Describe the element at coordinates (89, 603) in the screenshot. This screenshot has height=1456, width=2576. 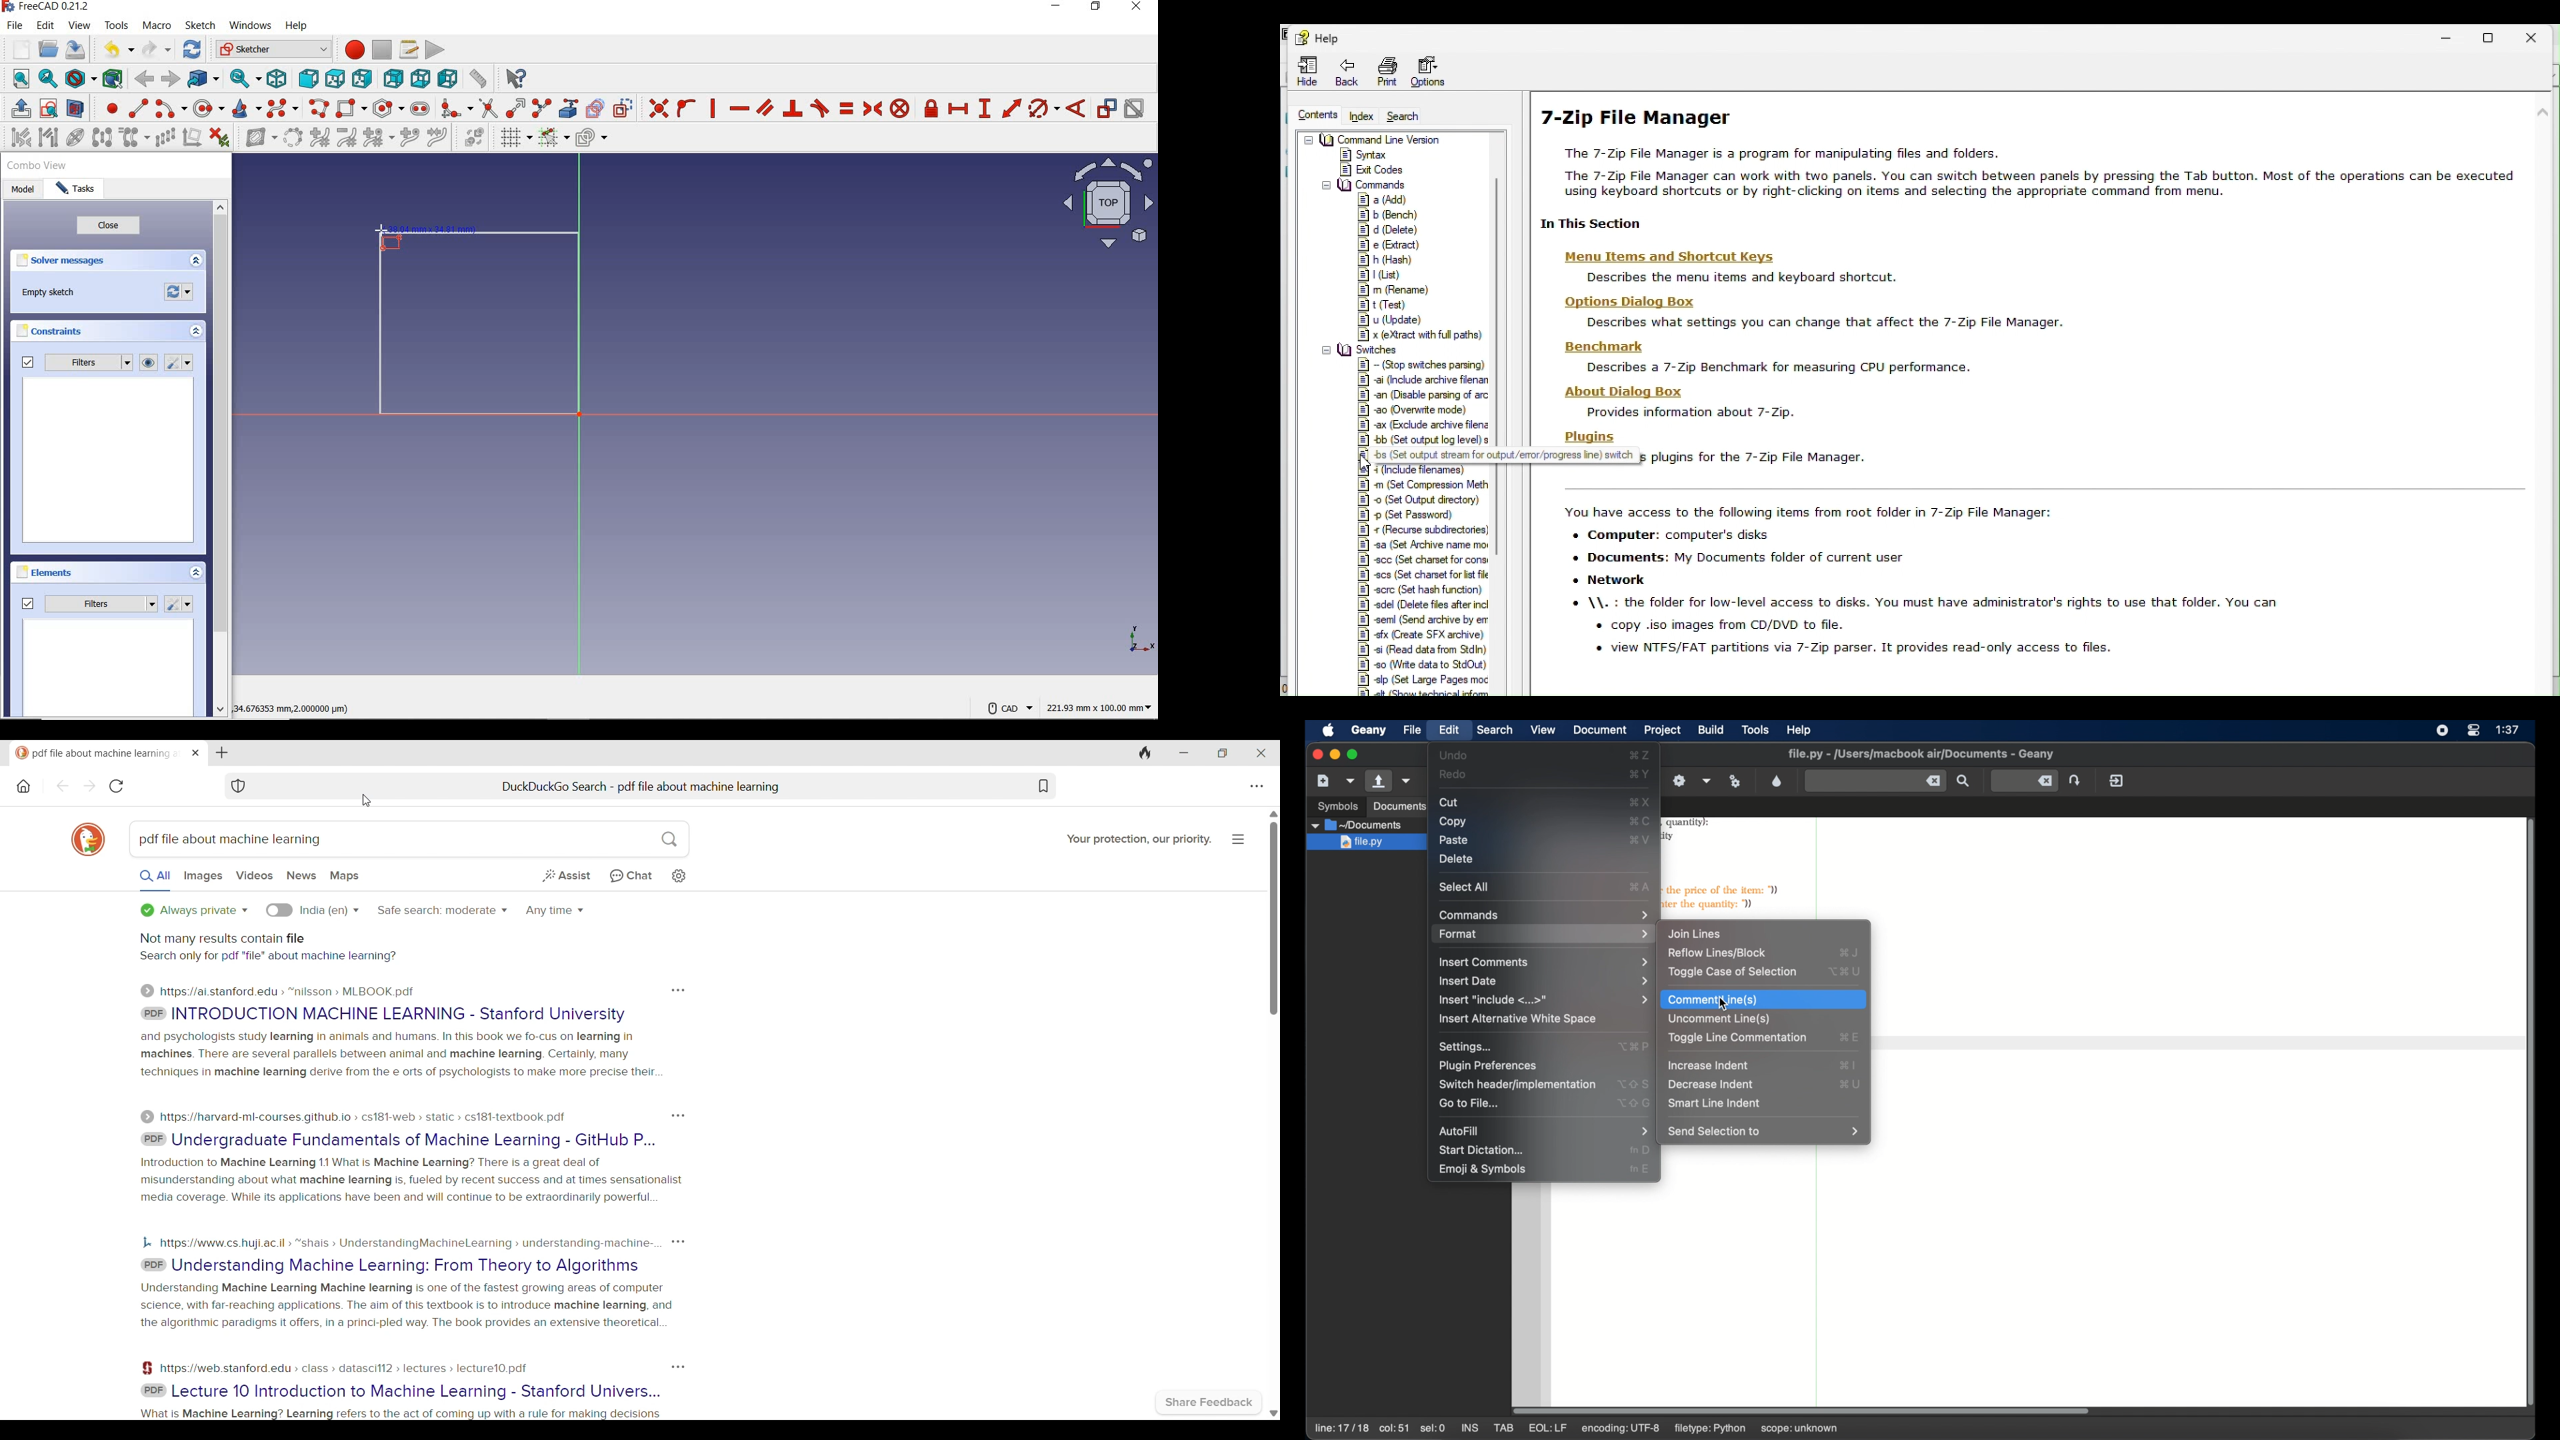
I see `filters` at that location.